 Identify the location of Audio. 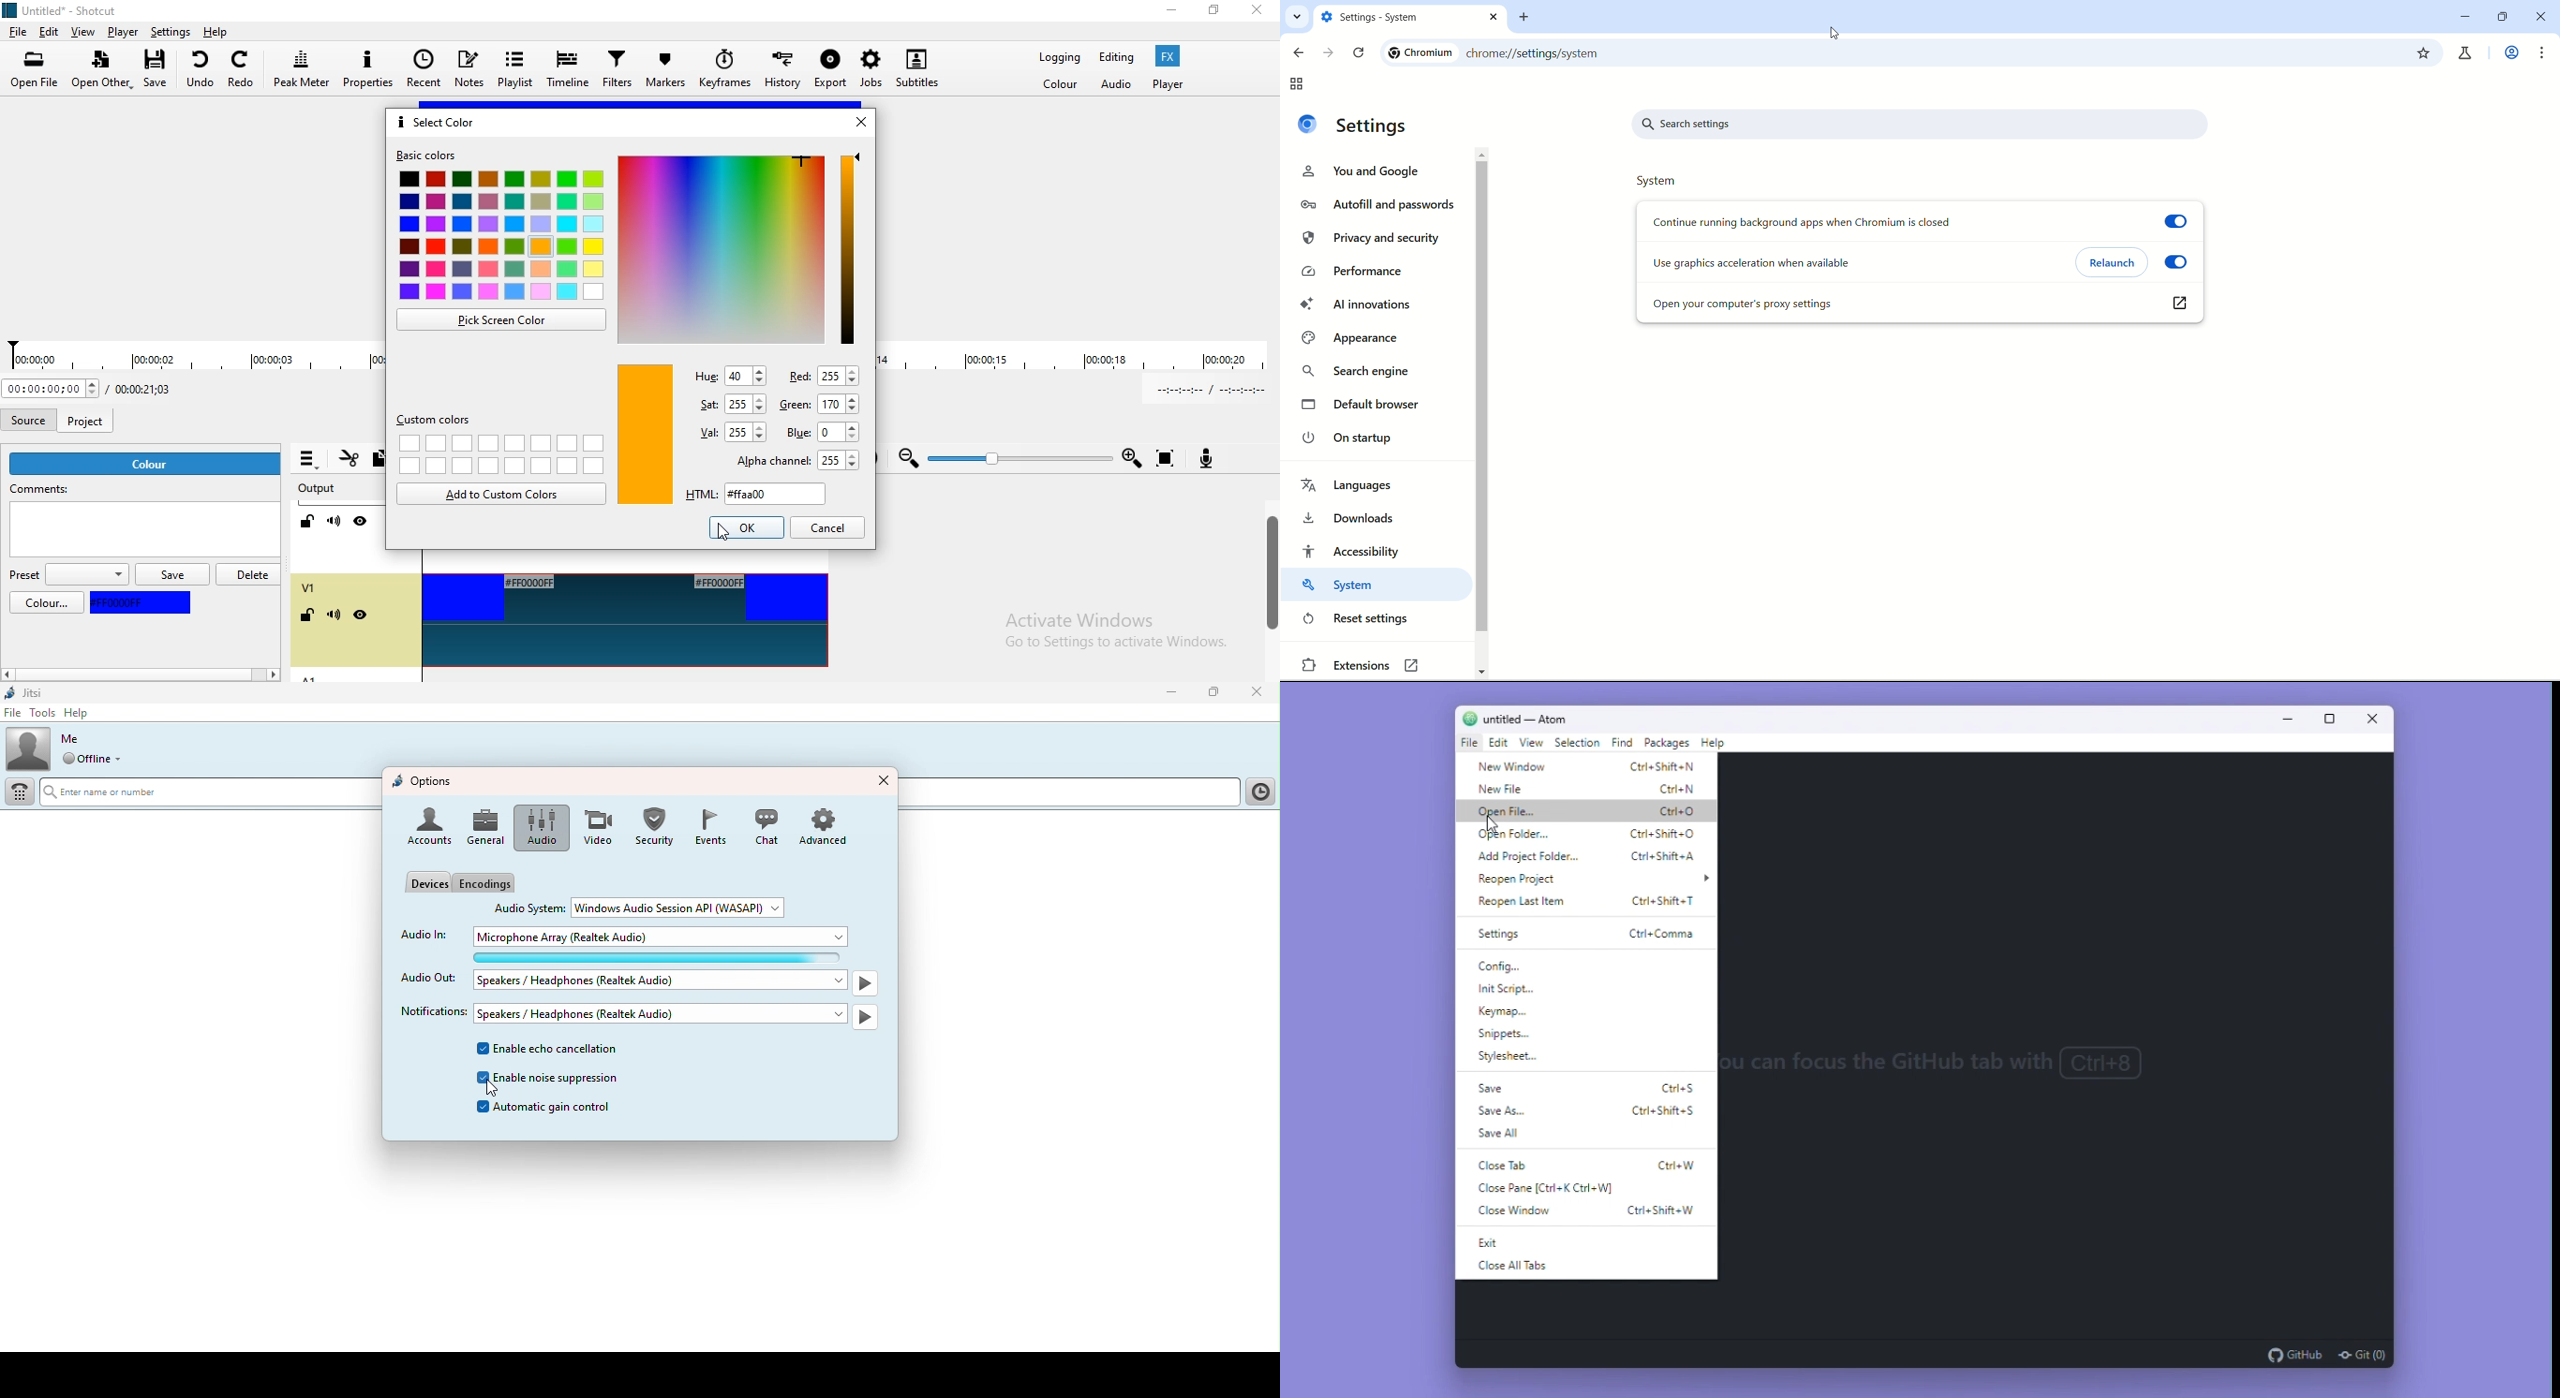
(538, 828).